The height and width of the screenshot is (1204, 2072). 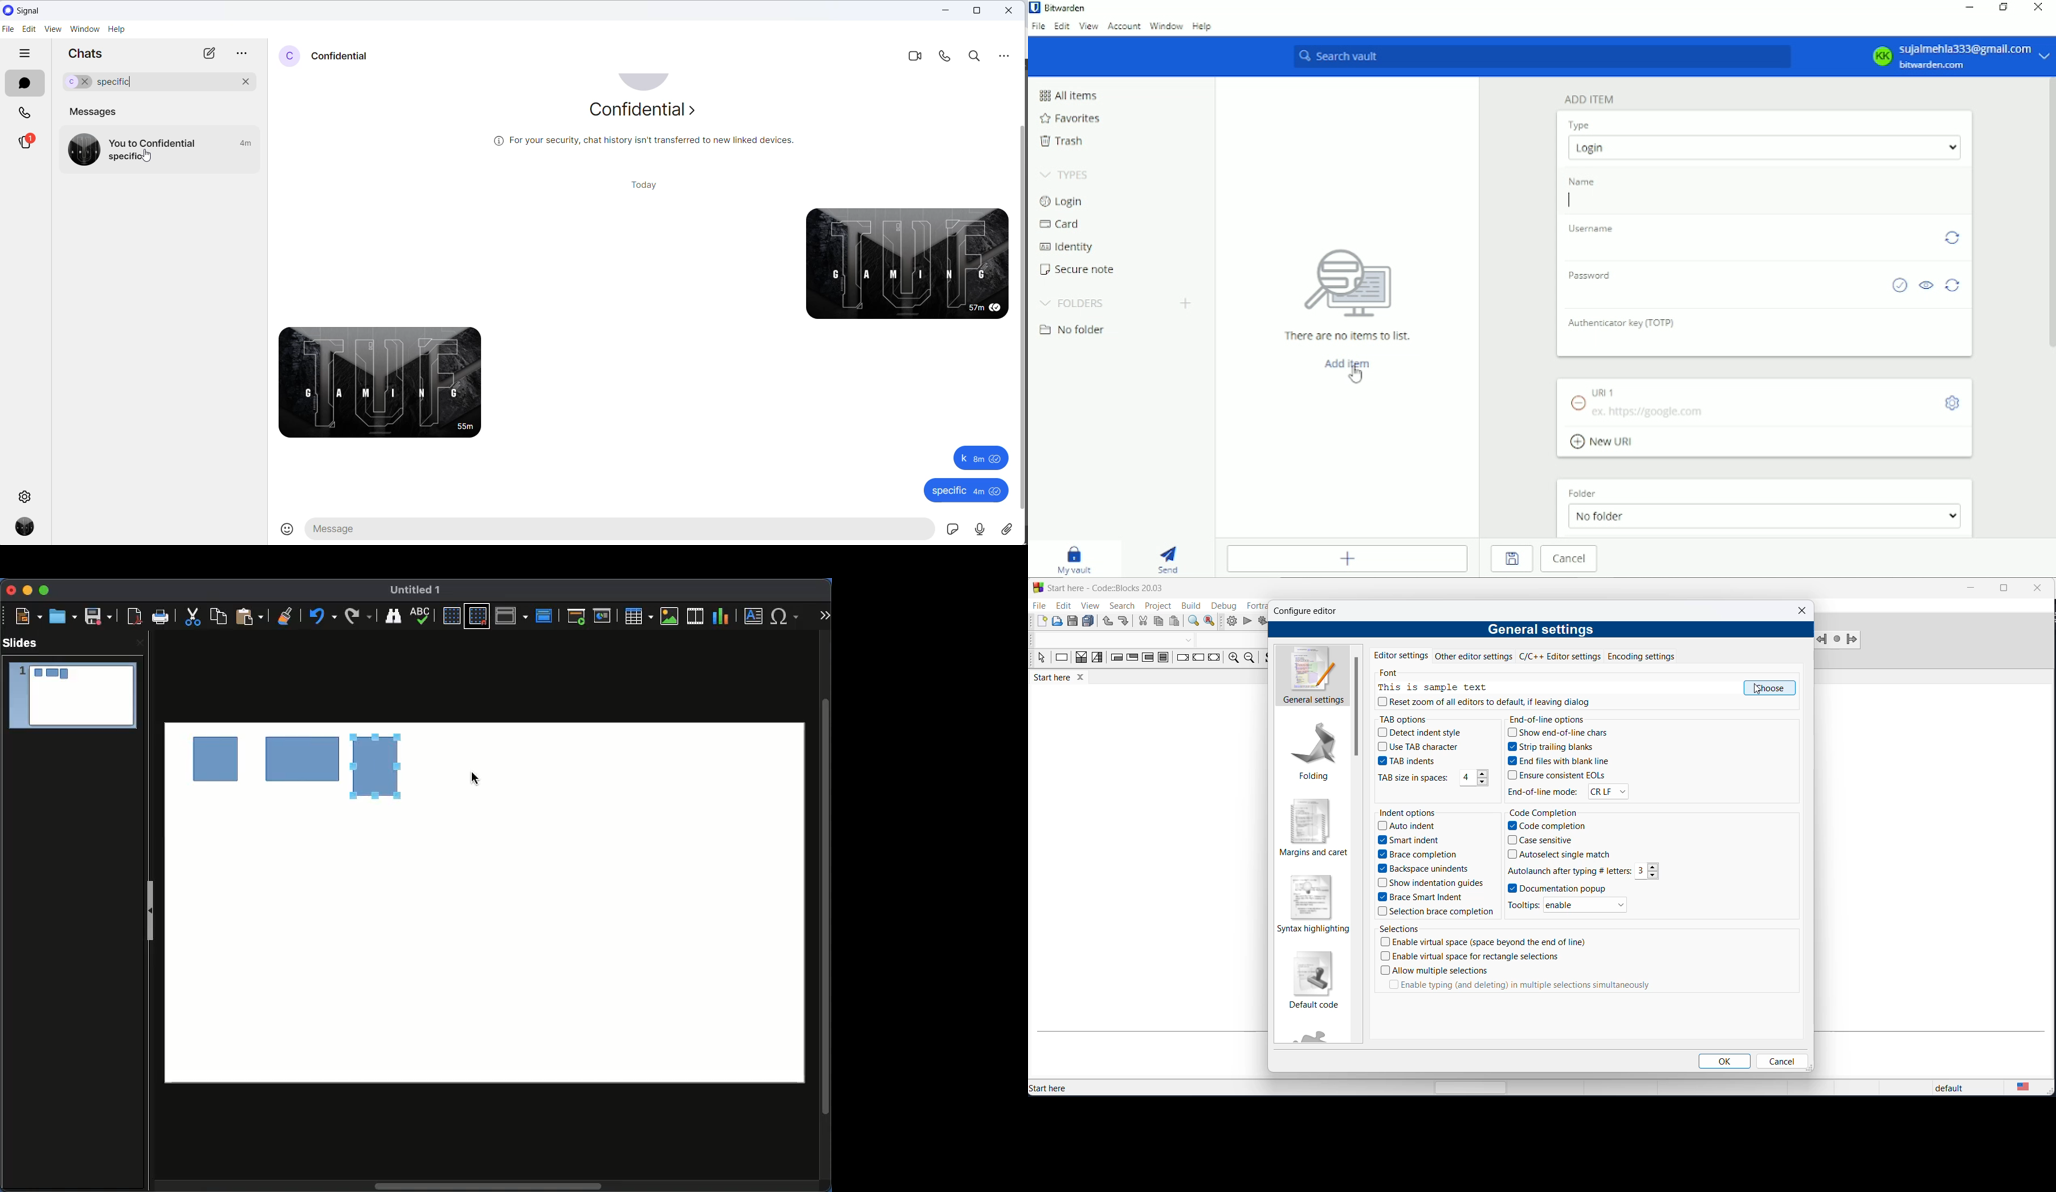 I want to click on Add item, so click(x=1588, y=100).